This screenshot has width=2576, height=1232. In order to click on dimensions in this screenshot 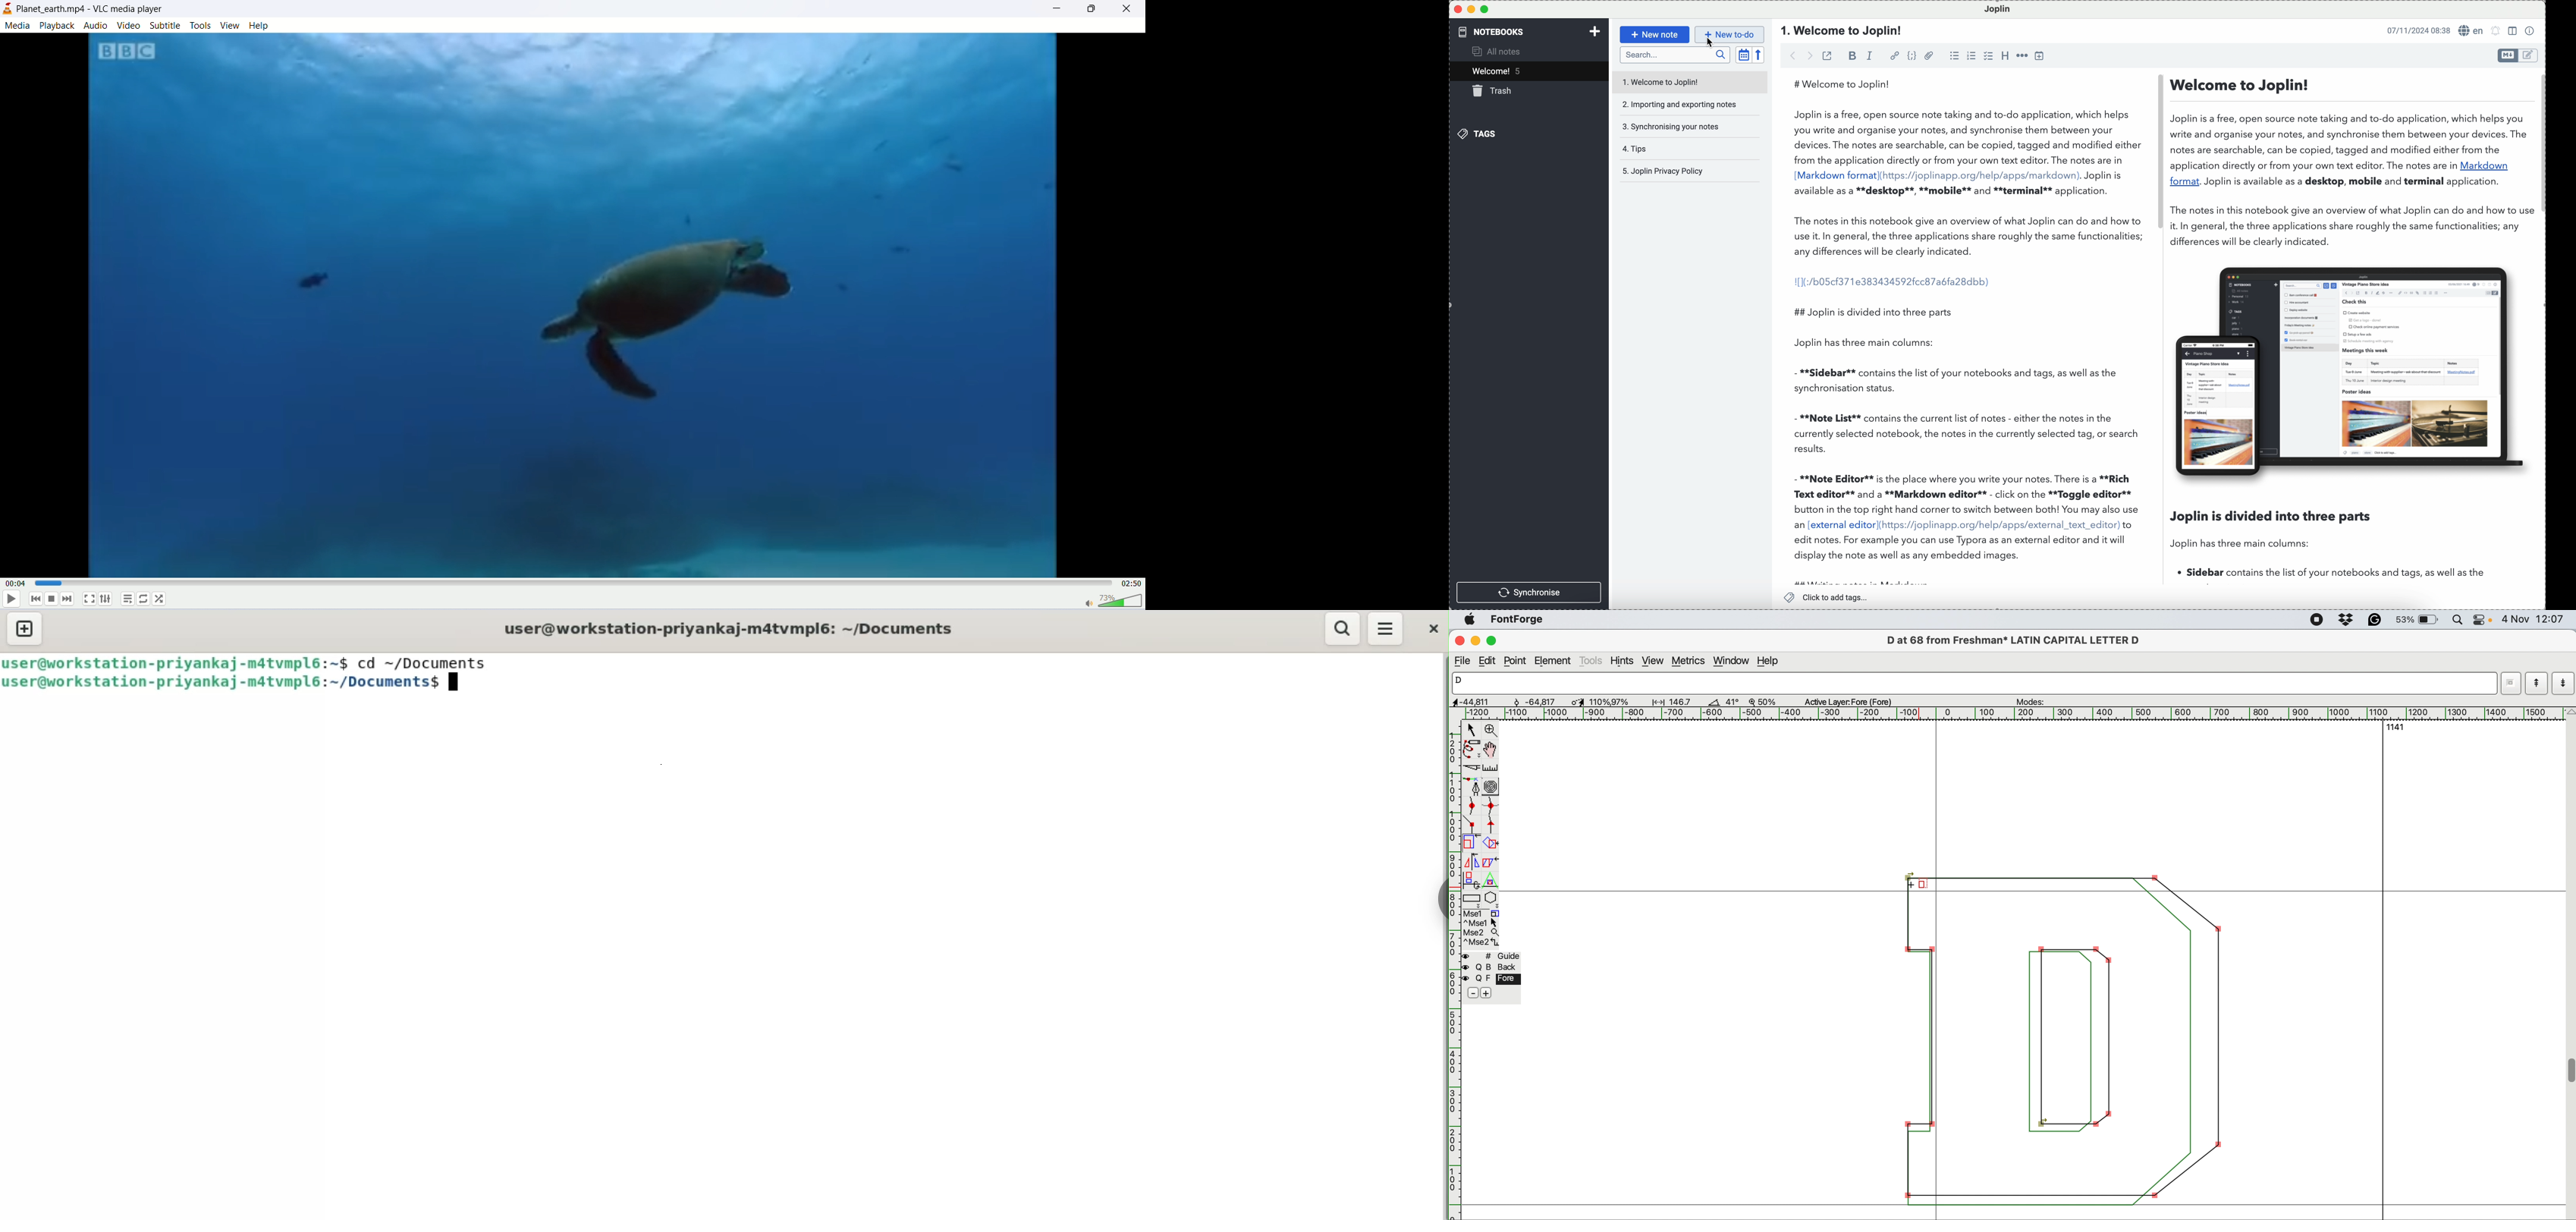, I will do `click(1578, 701)`.